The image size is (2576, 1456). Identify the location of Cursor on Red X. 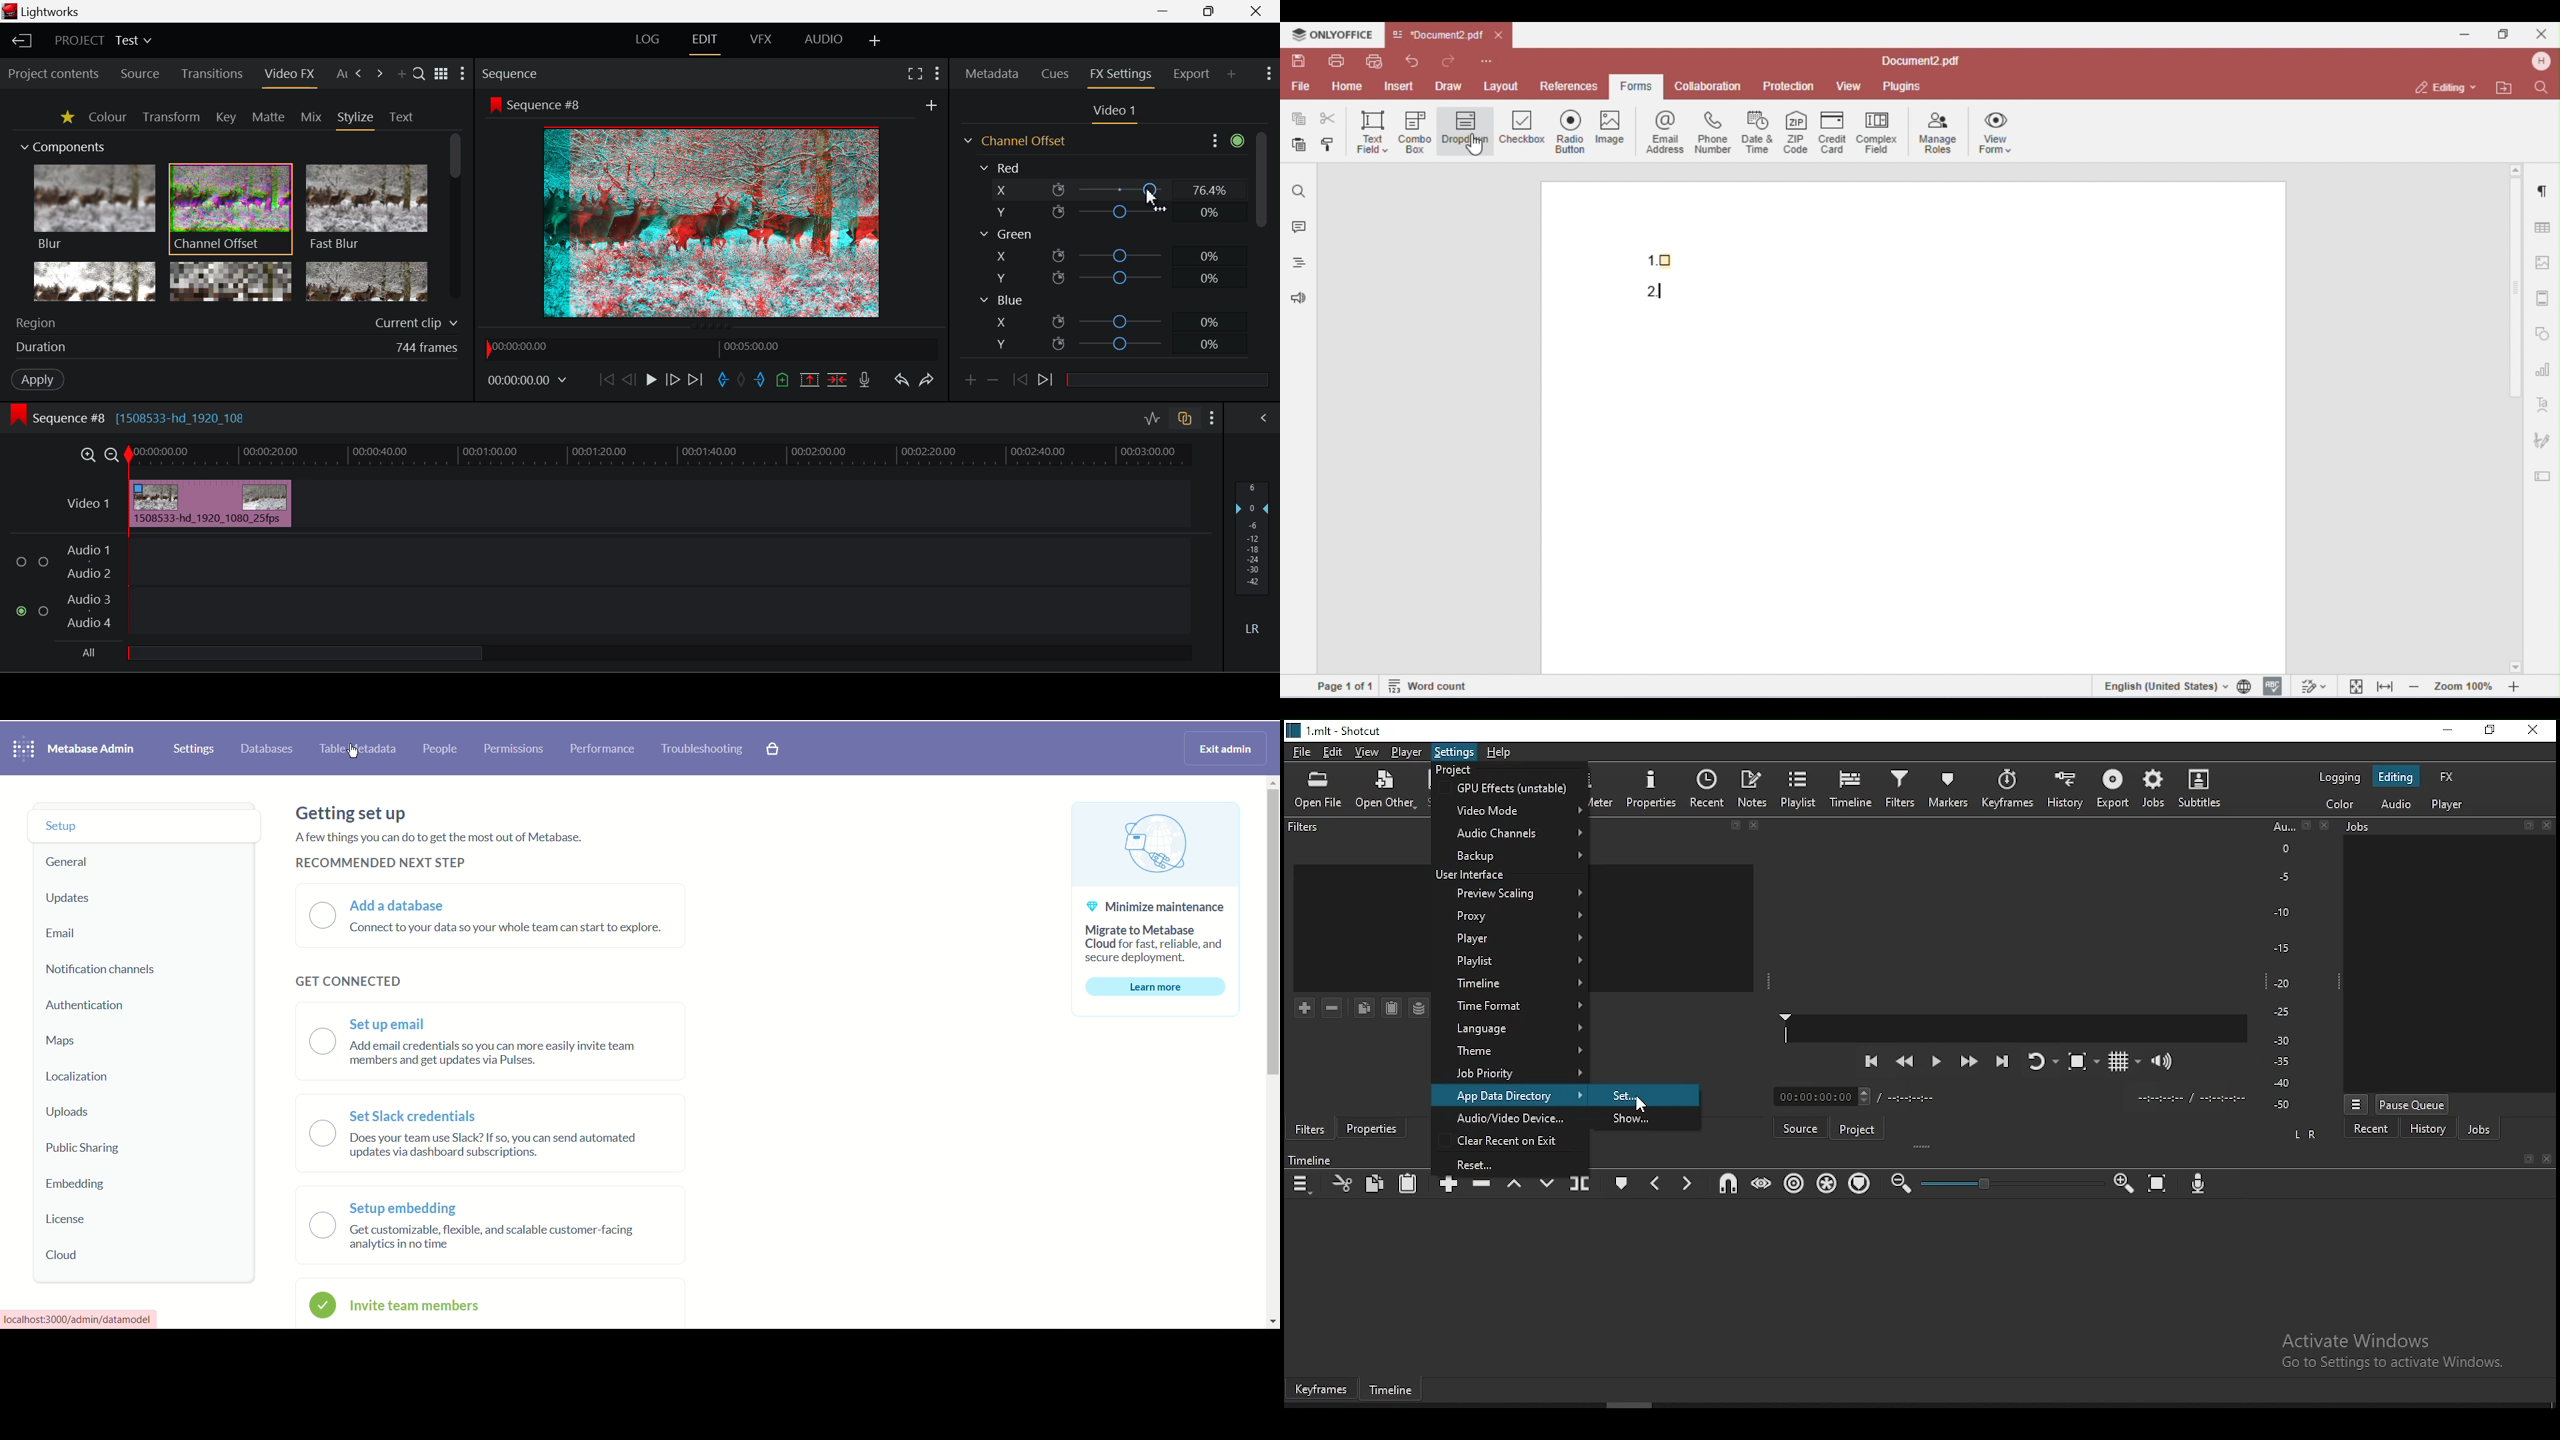
(1108, 190).